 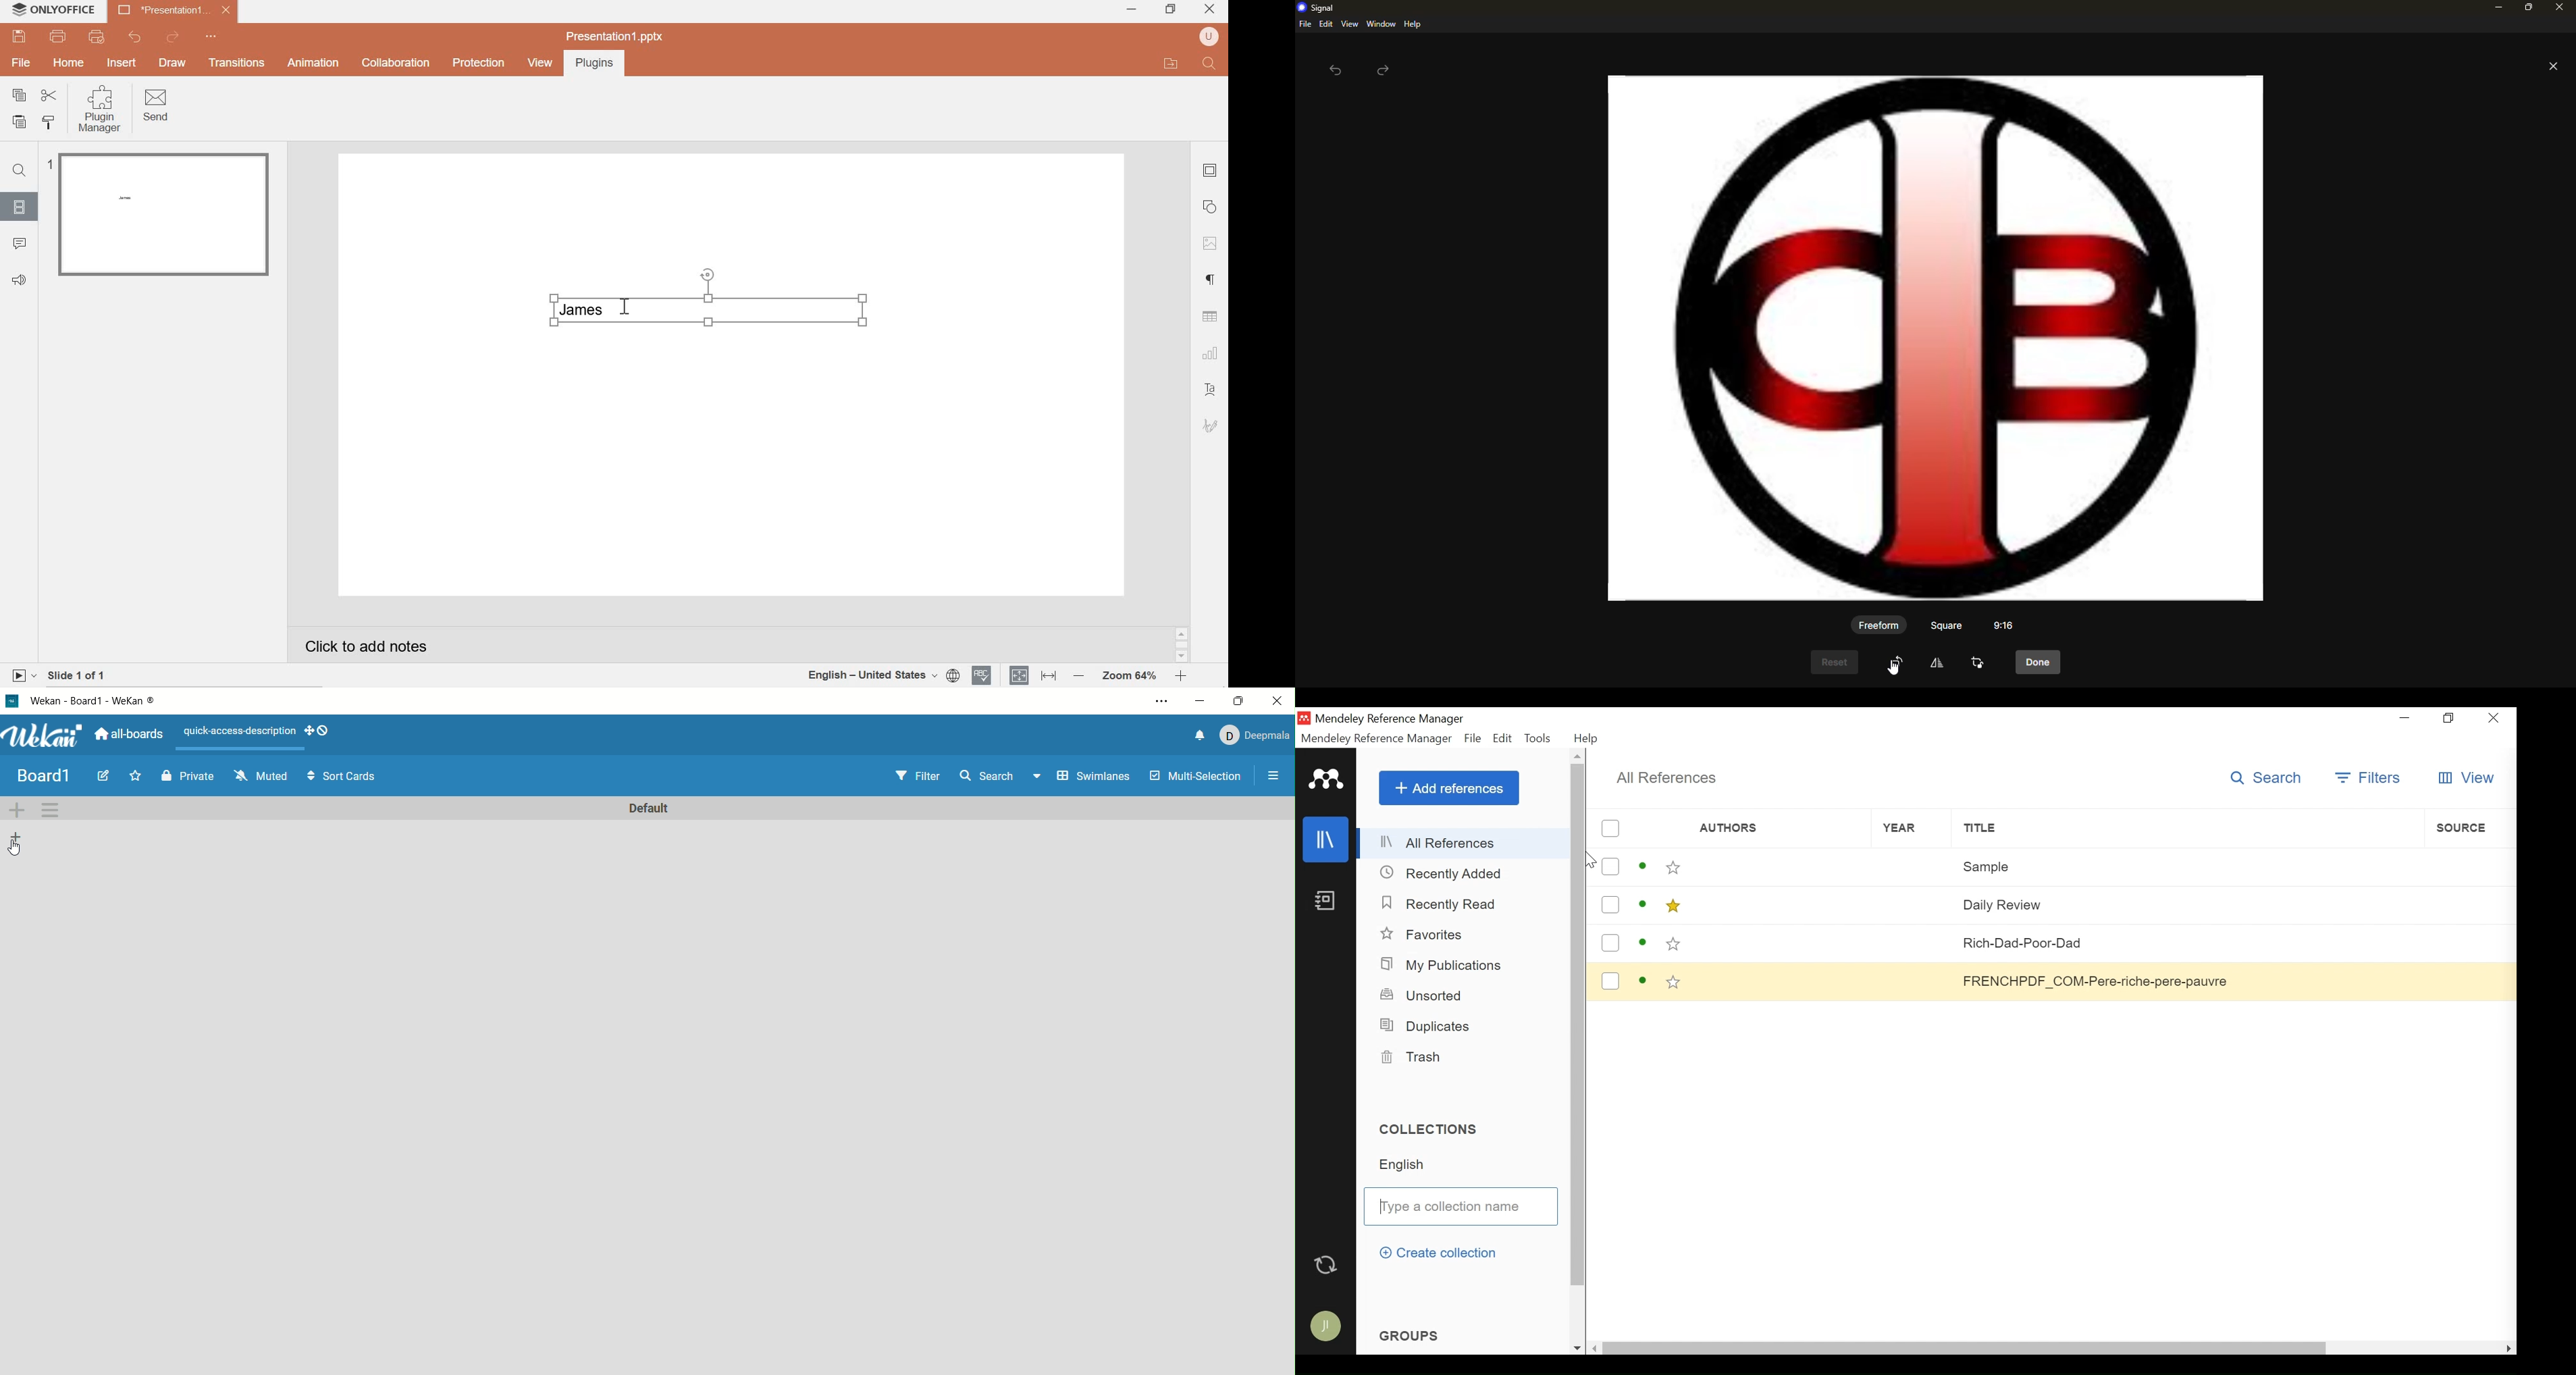 I want to click on Inserted text, so click(x=707, y=298).